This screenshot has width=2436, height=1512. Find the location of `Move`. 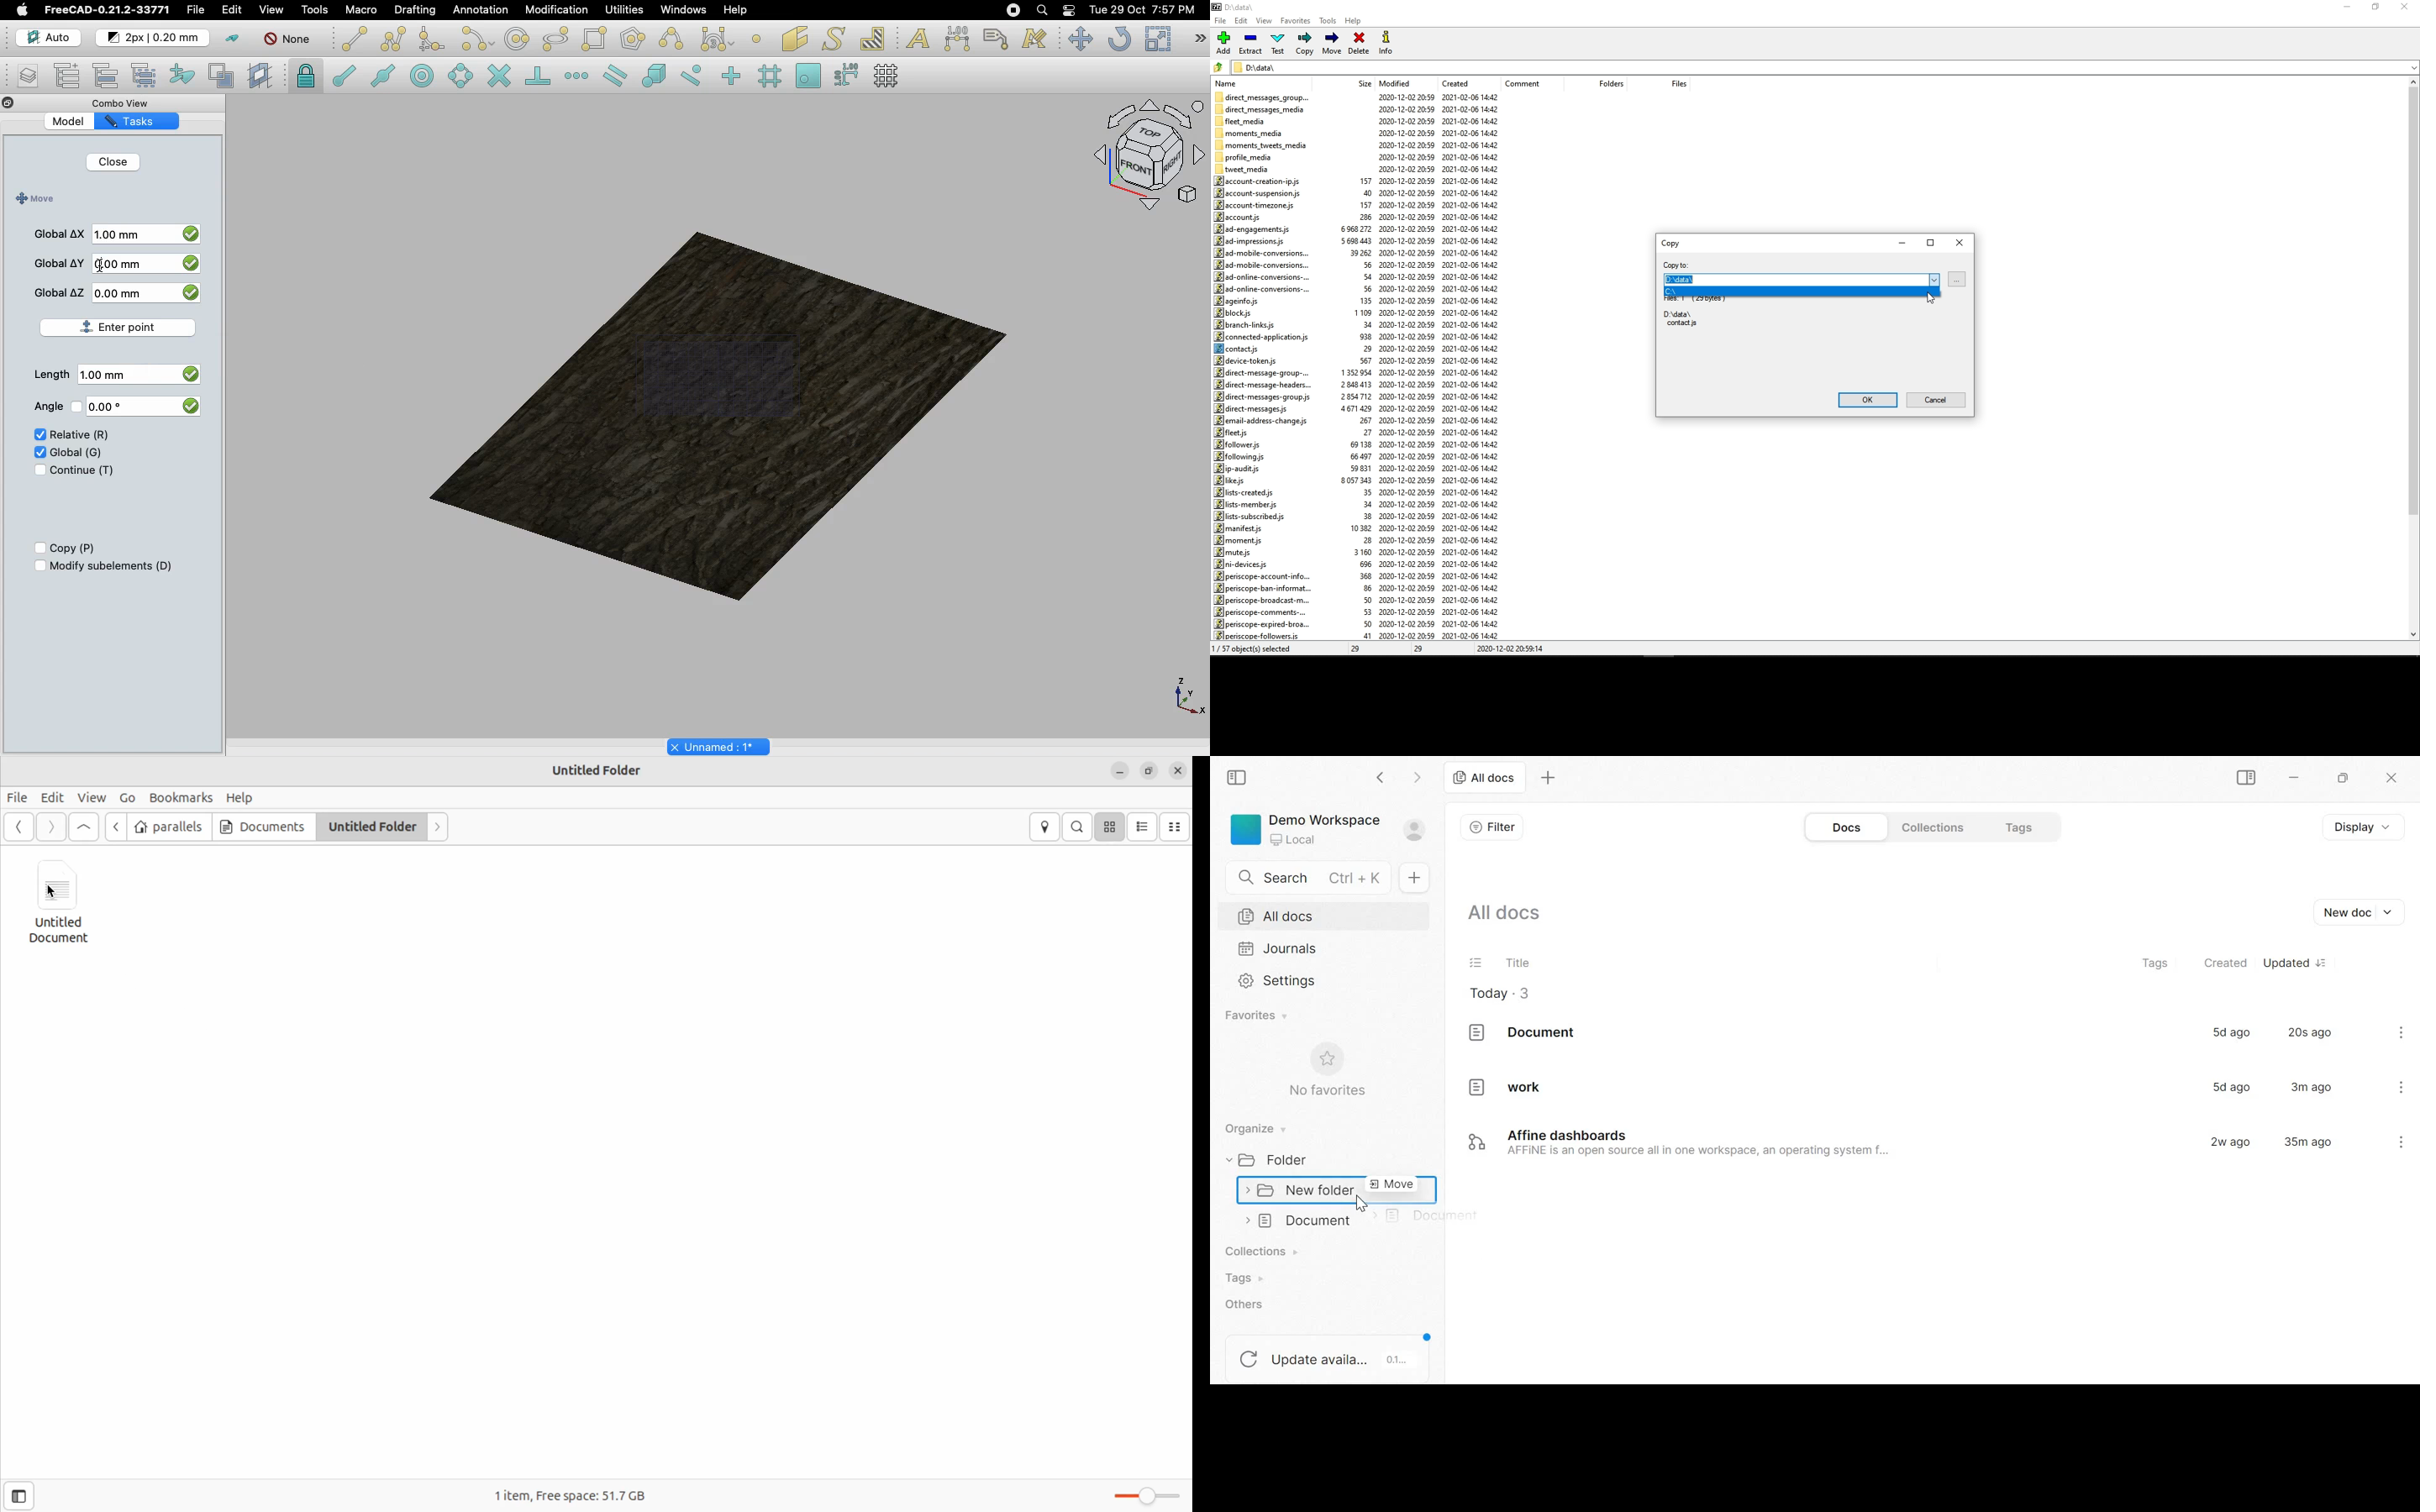

Move is located at coordinates (1080, 39).